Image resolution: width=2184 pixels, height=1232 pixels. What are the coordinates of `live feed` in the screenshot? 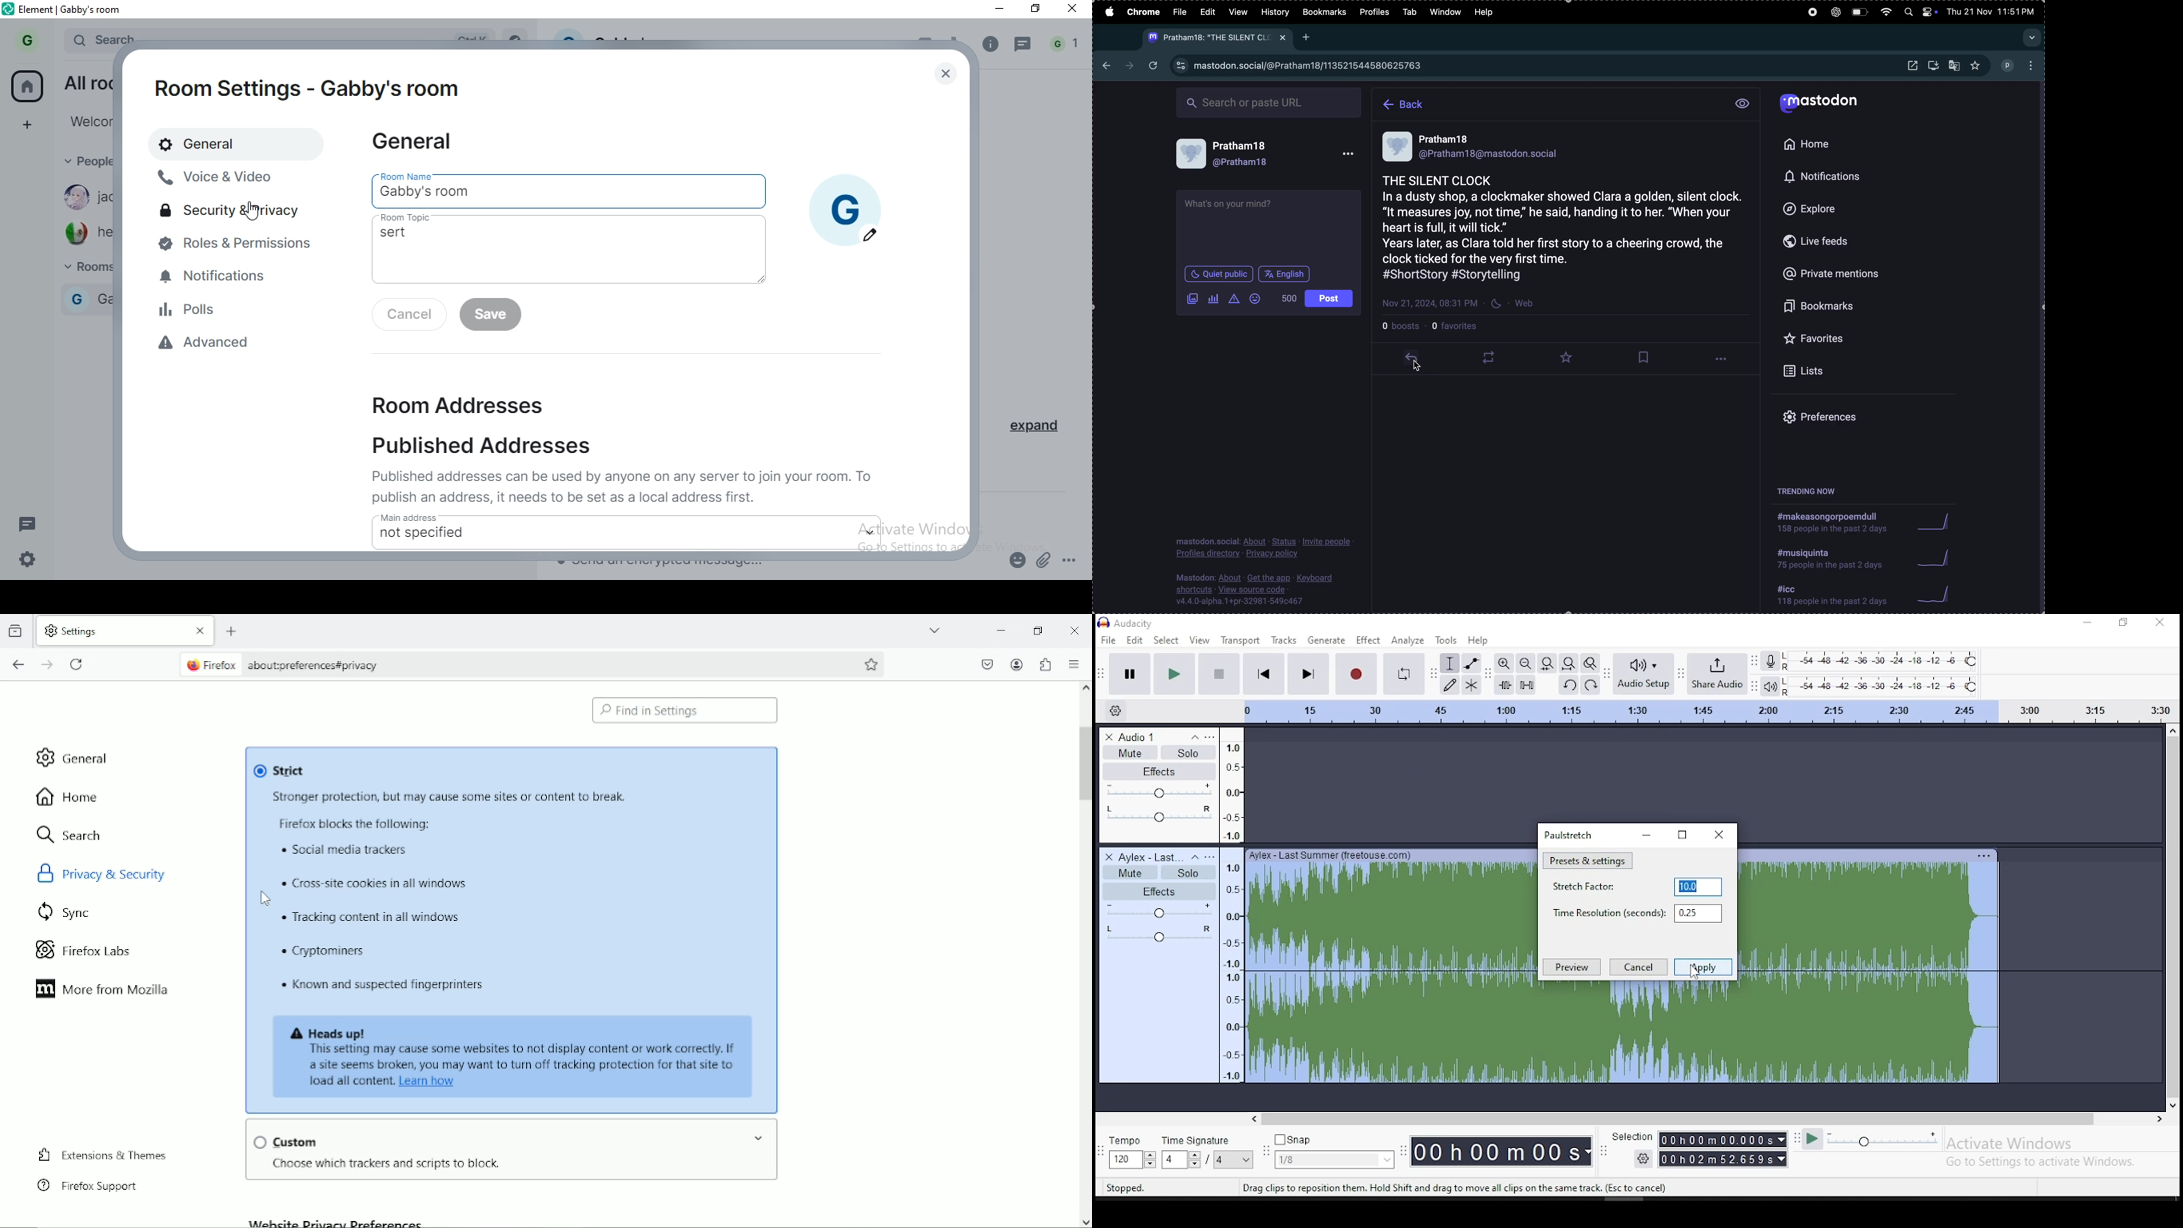 It's located at (1827, 241).